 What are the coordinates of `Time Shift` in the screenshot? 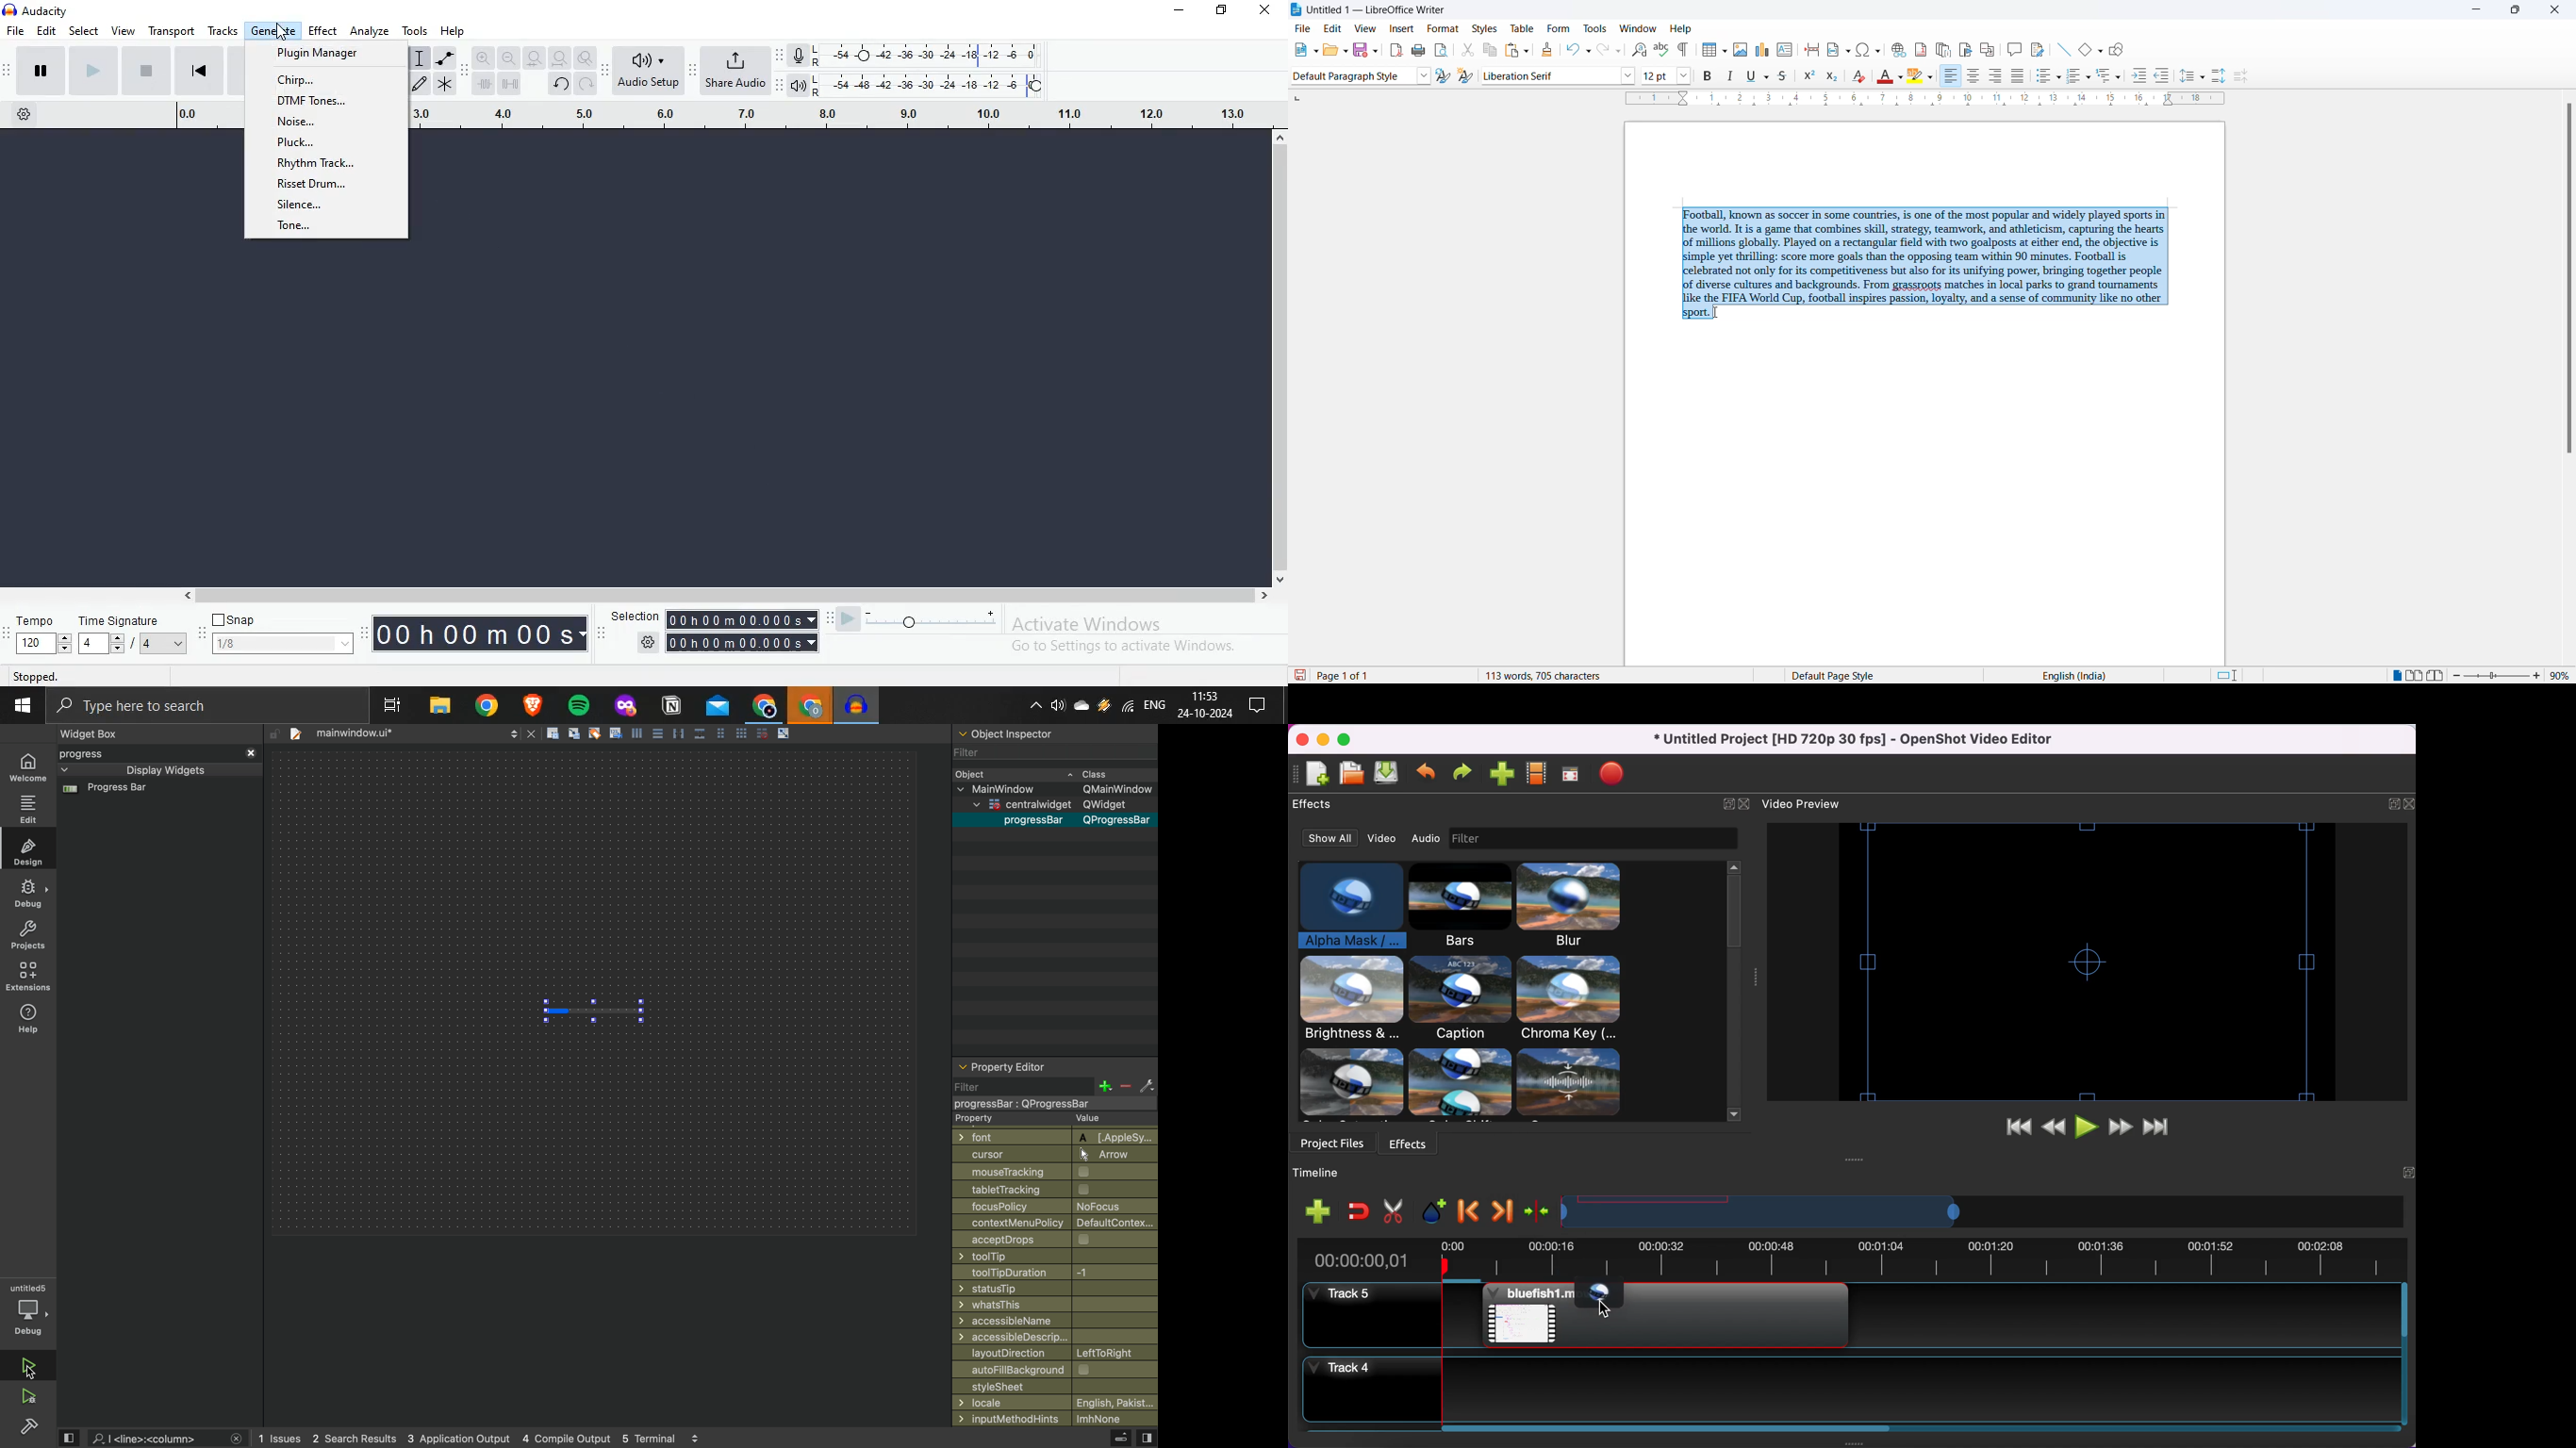 It's located at (484, 84).